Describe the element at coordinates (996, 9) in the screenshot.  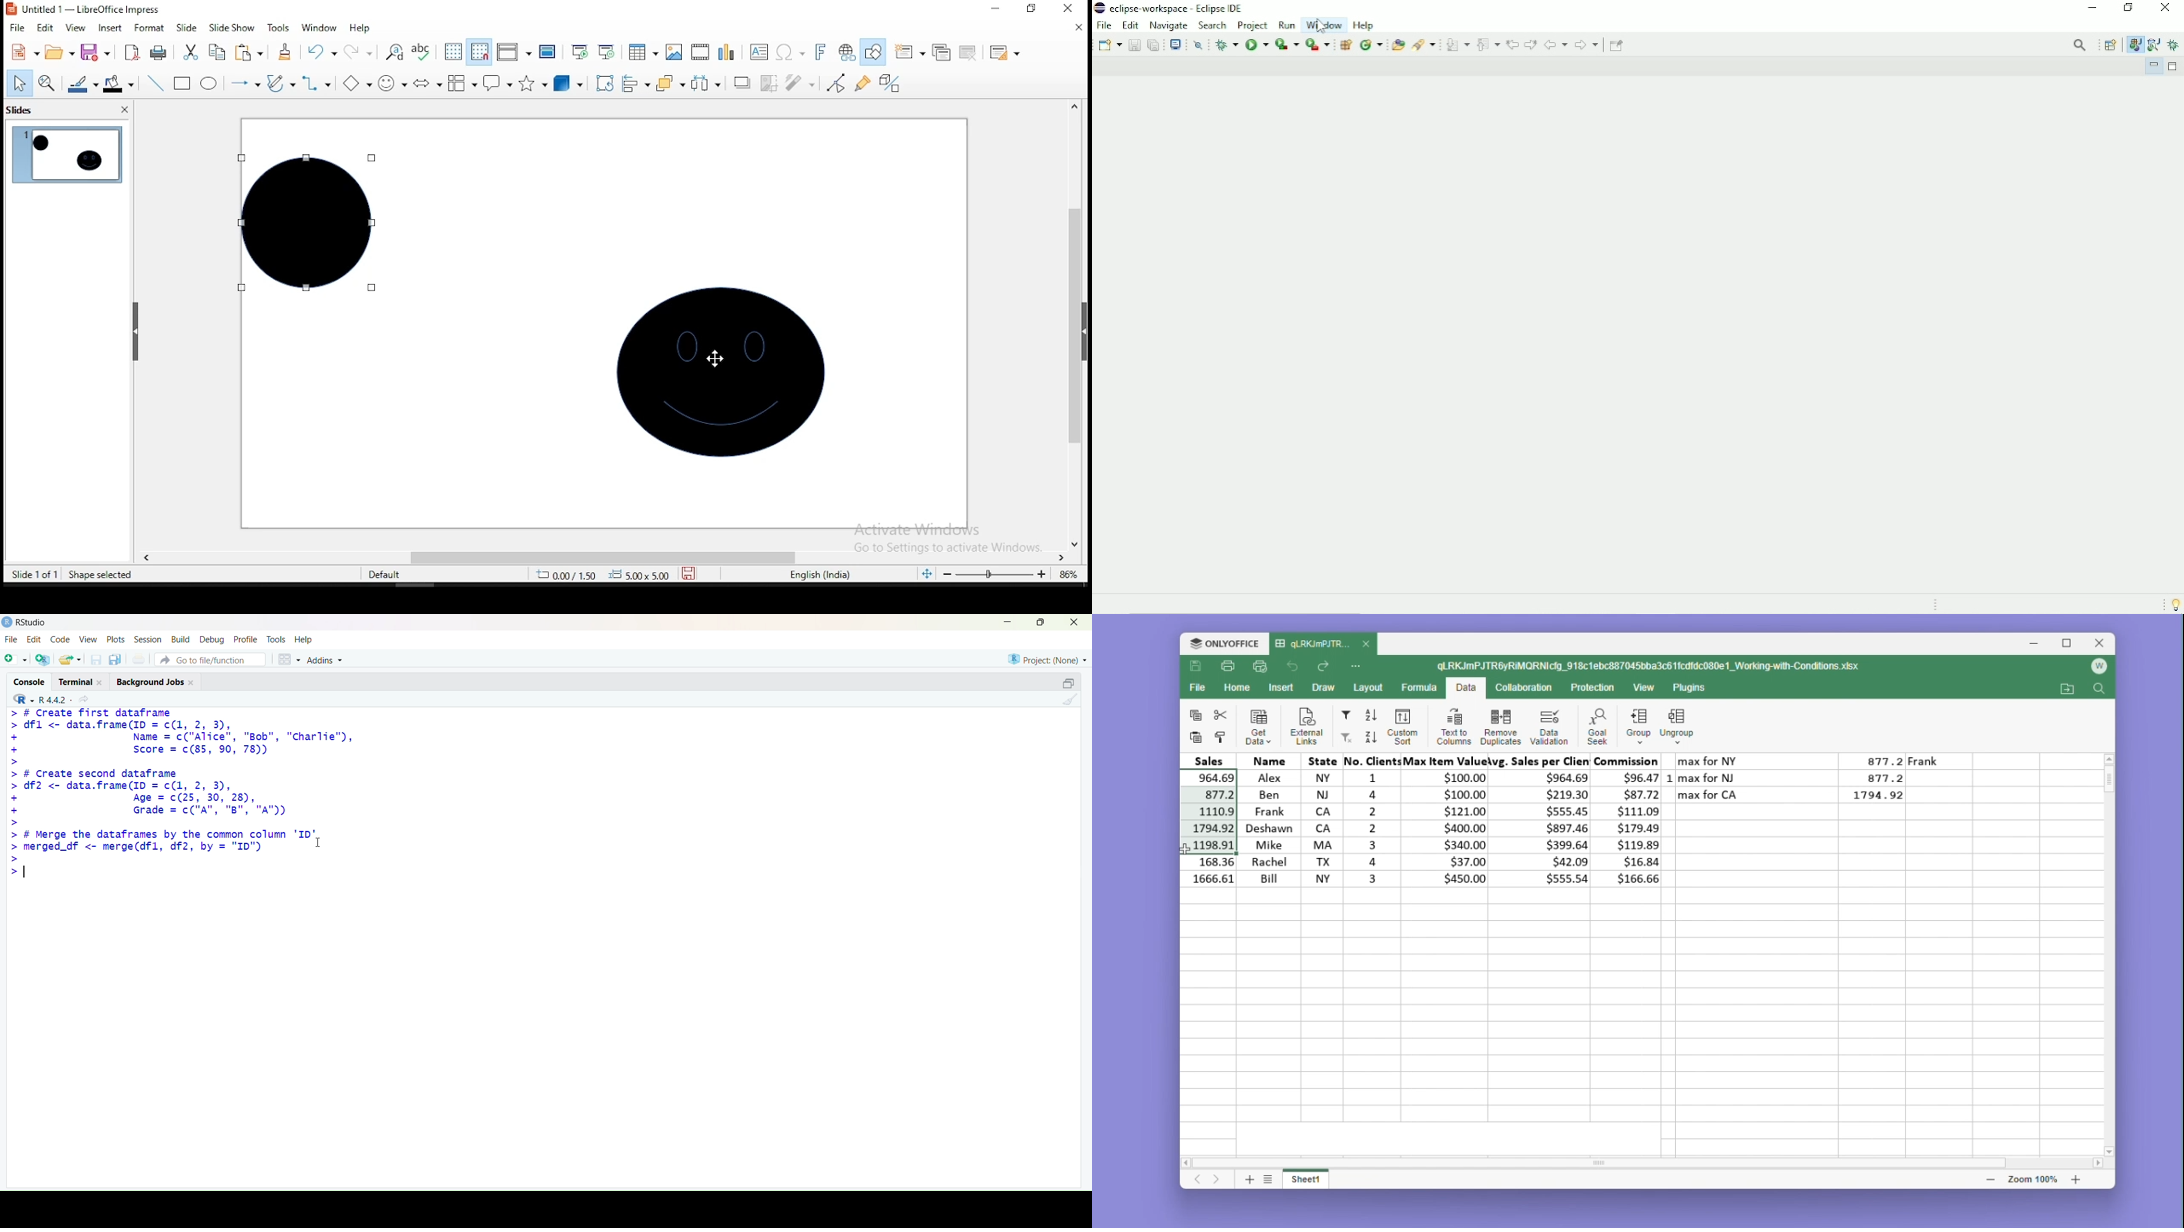
I see `minimize` at that location.